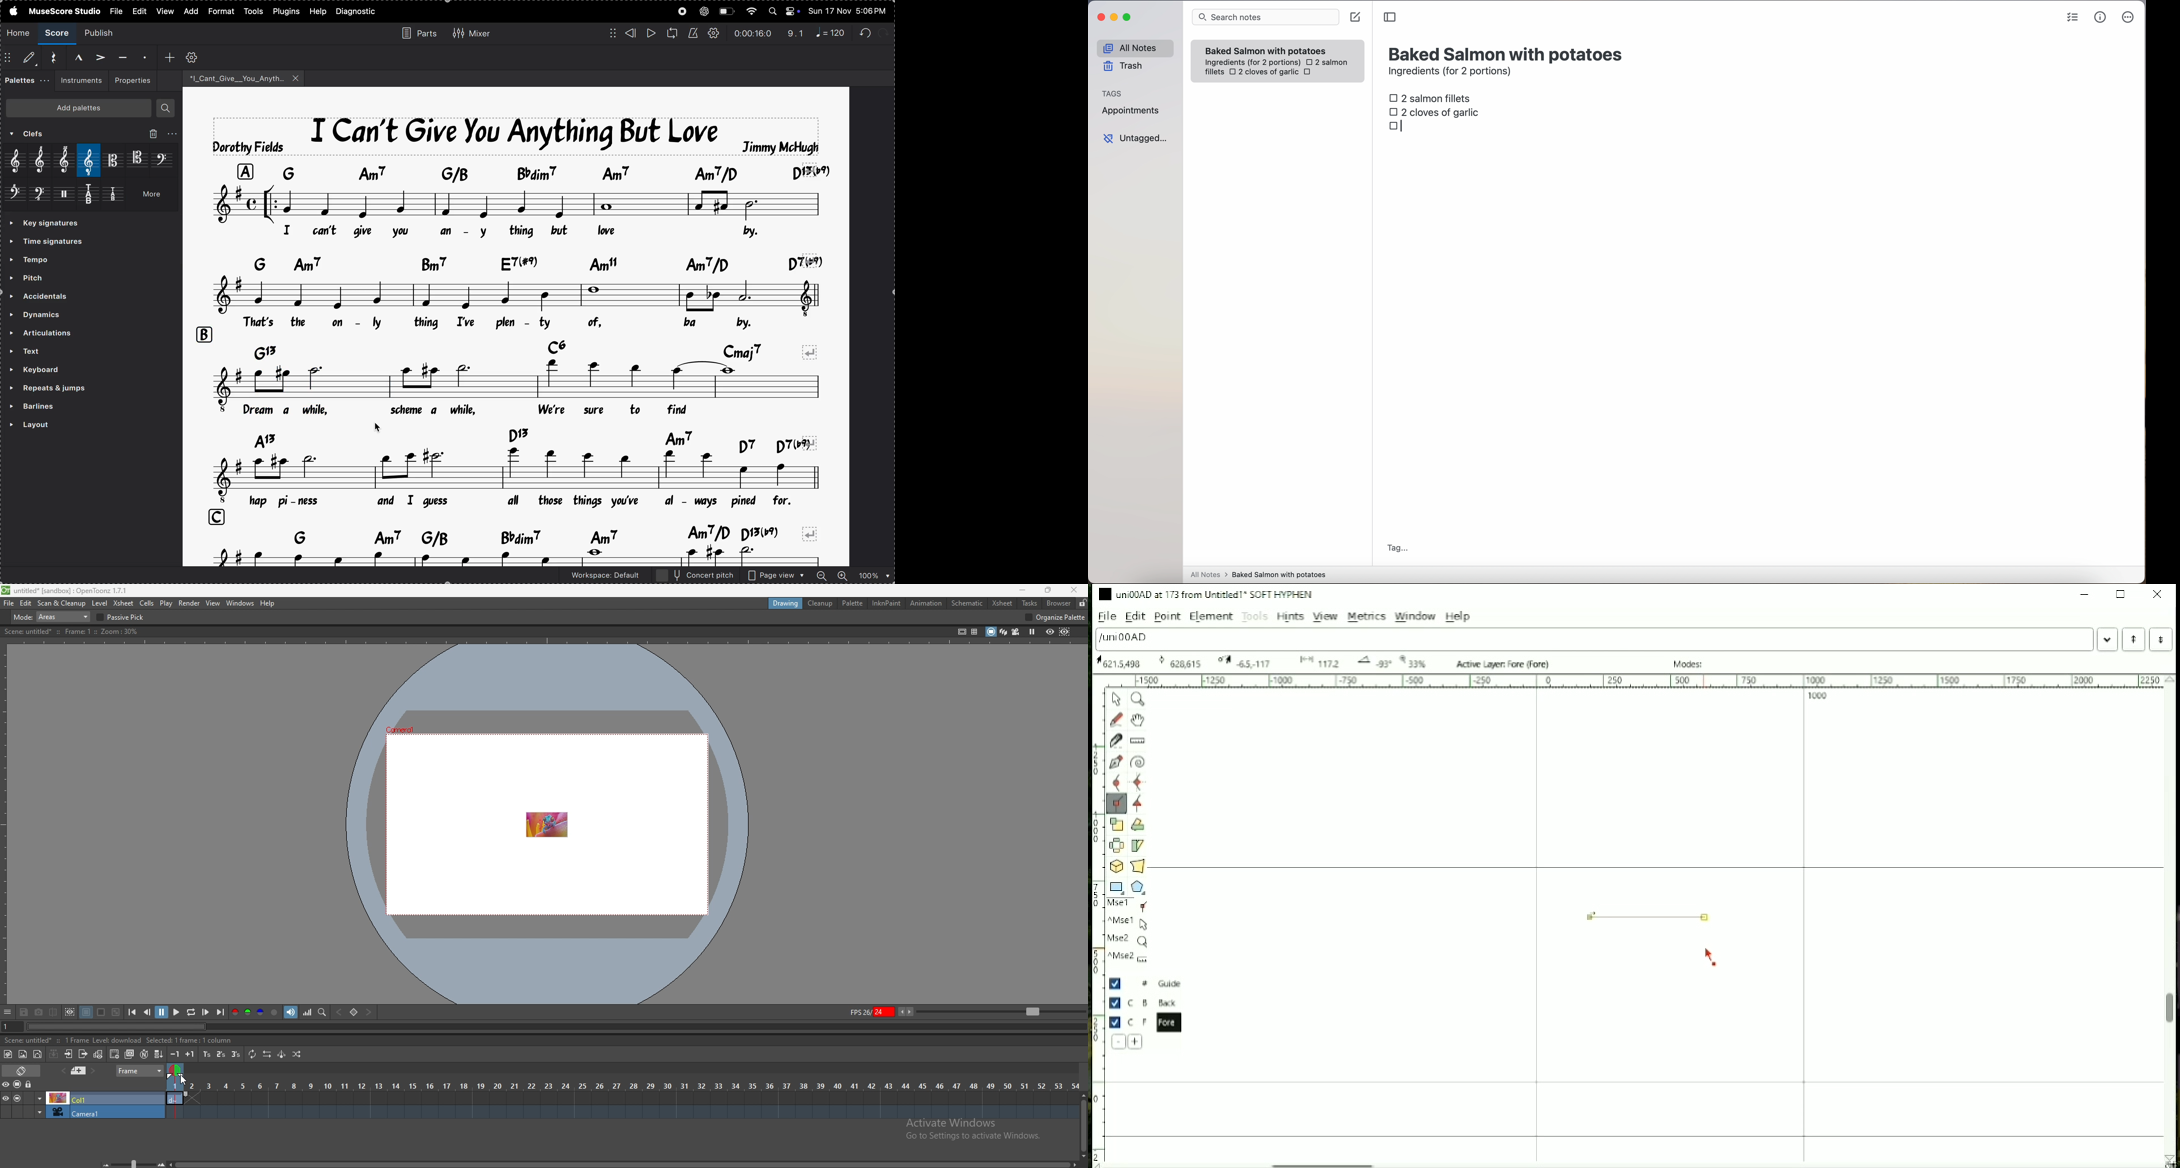 The height and width of the screenshot is (1176, 2184). Describe the element at coordinates (1124, 638) in the screenshot. I see `Letter` at that location.